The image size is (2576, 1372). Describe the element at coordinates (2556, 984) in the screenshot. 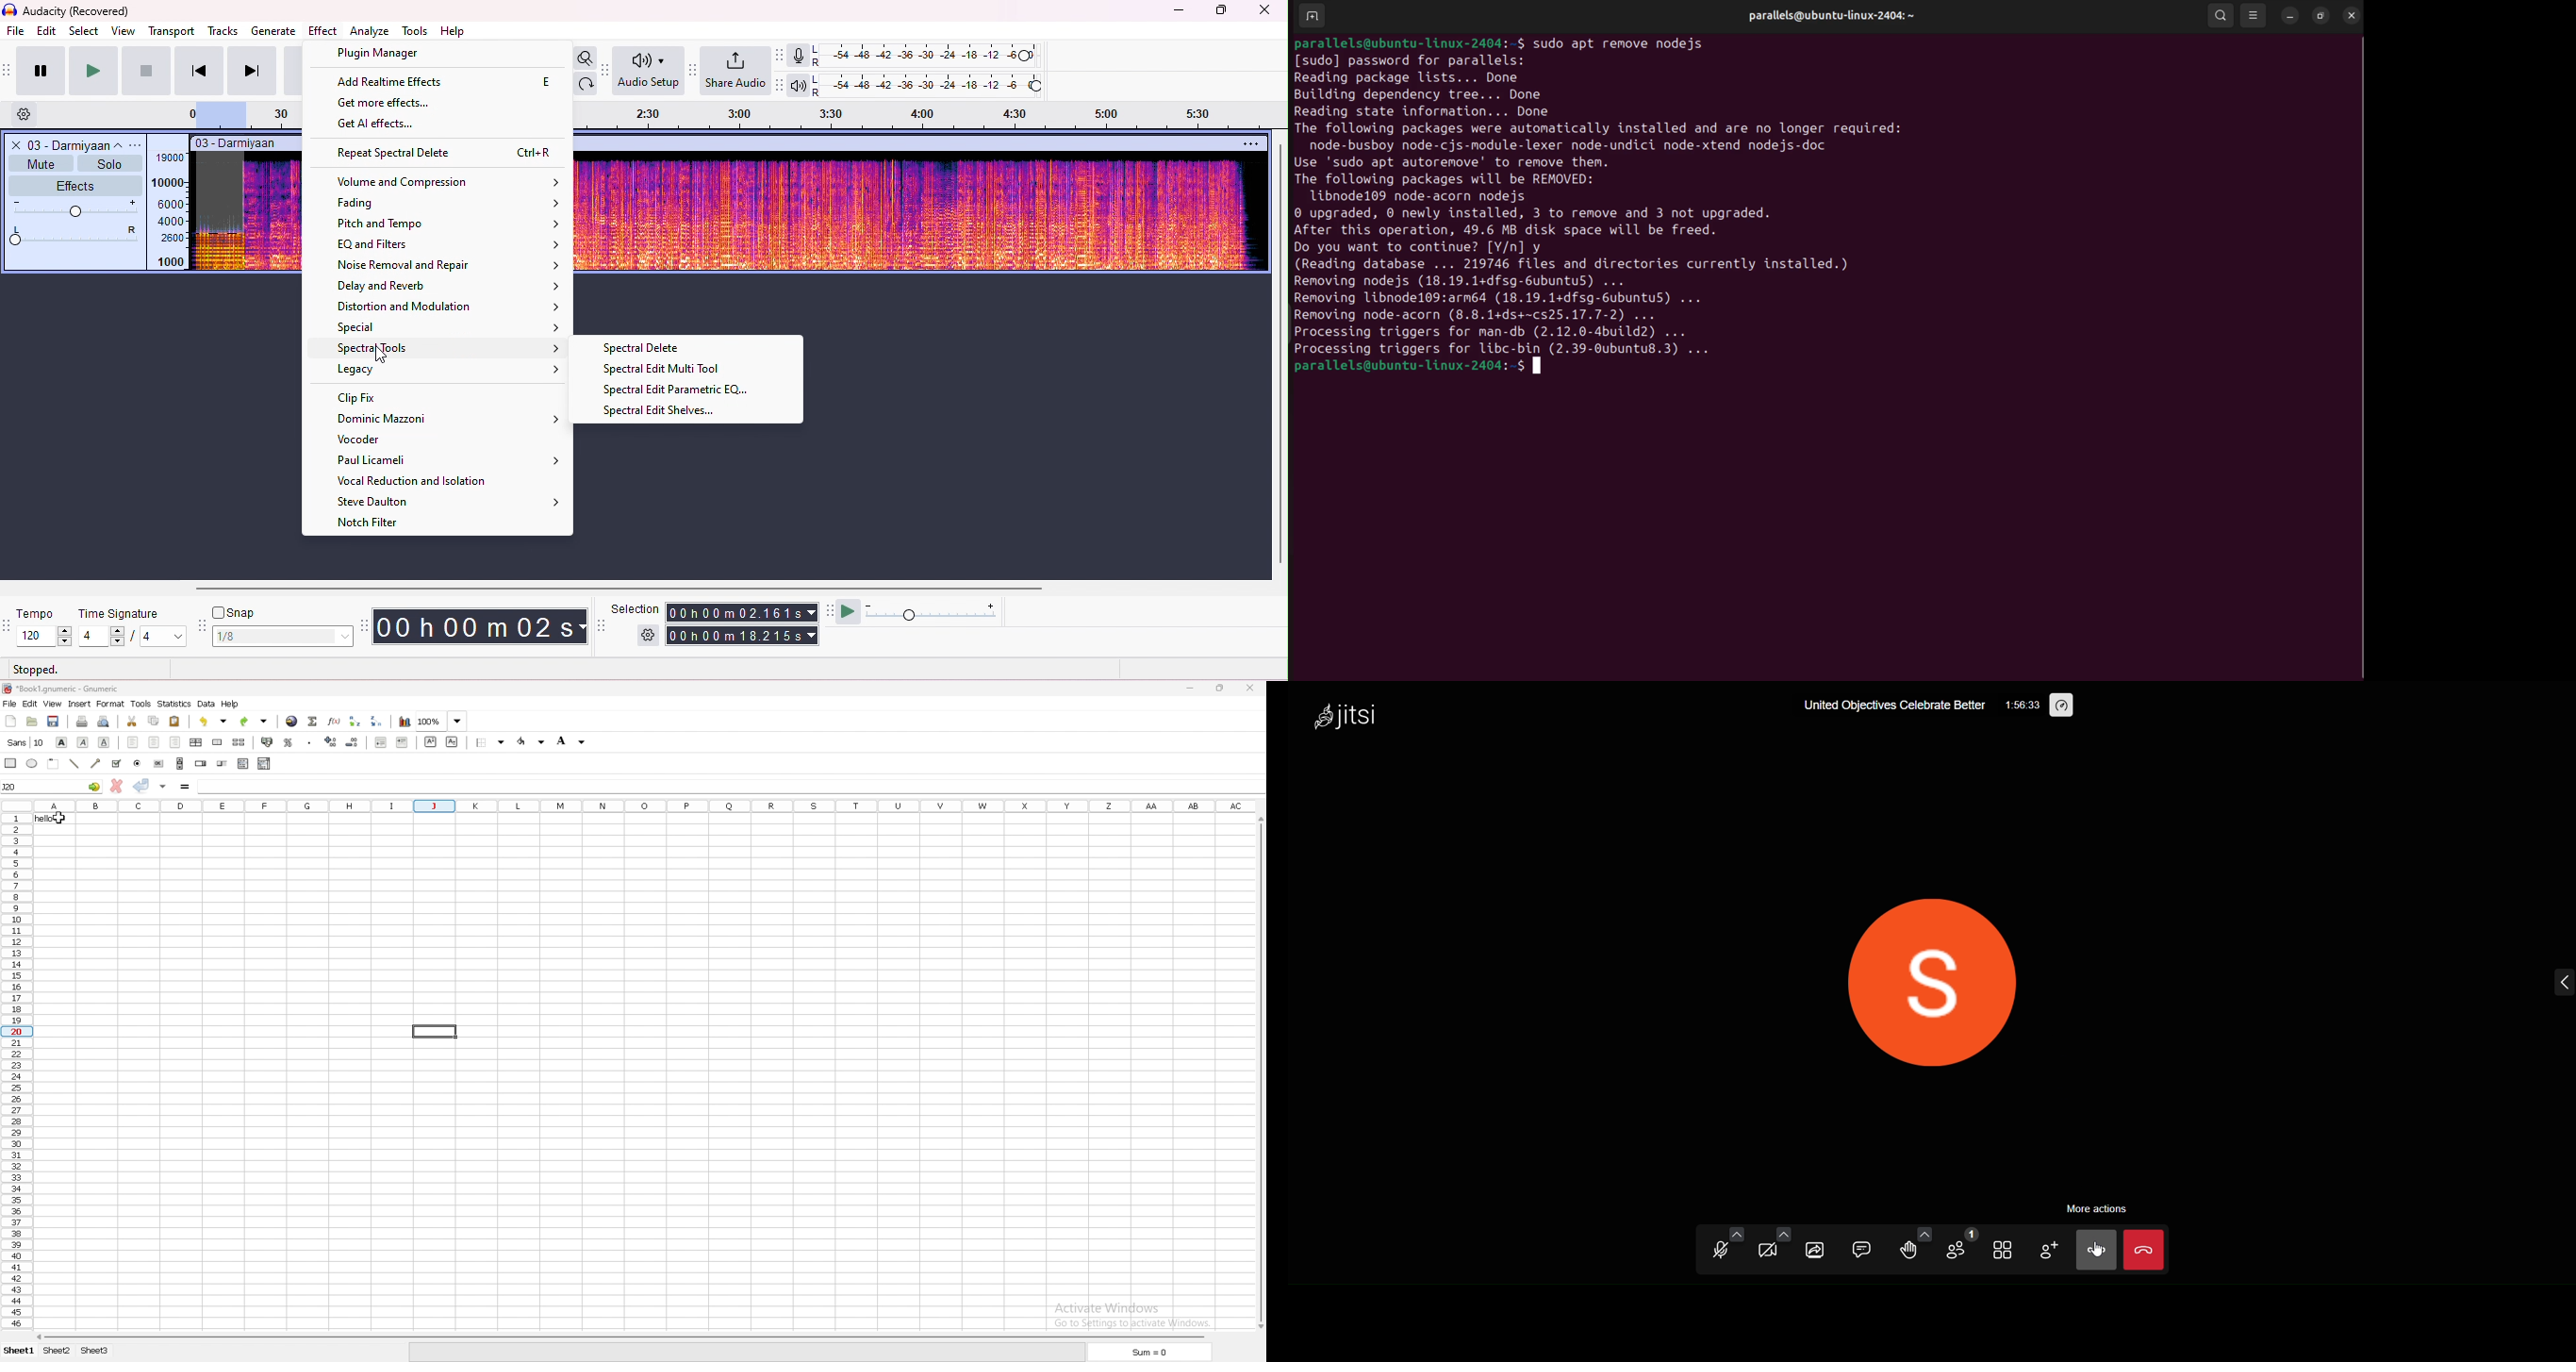

I see `expand` at that location.